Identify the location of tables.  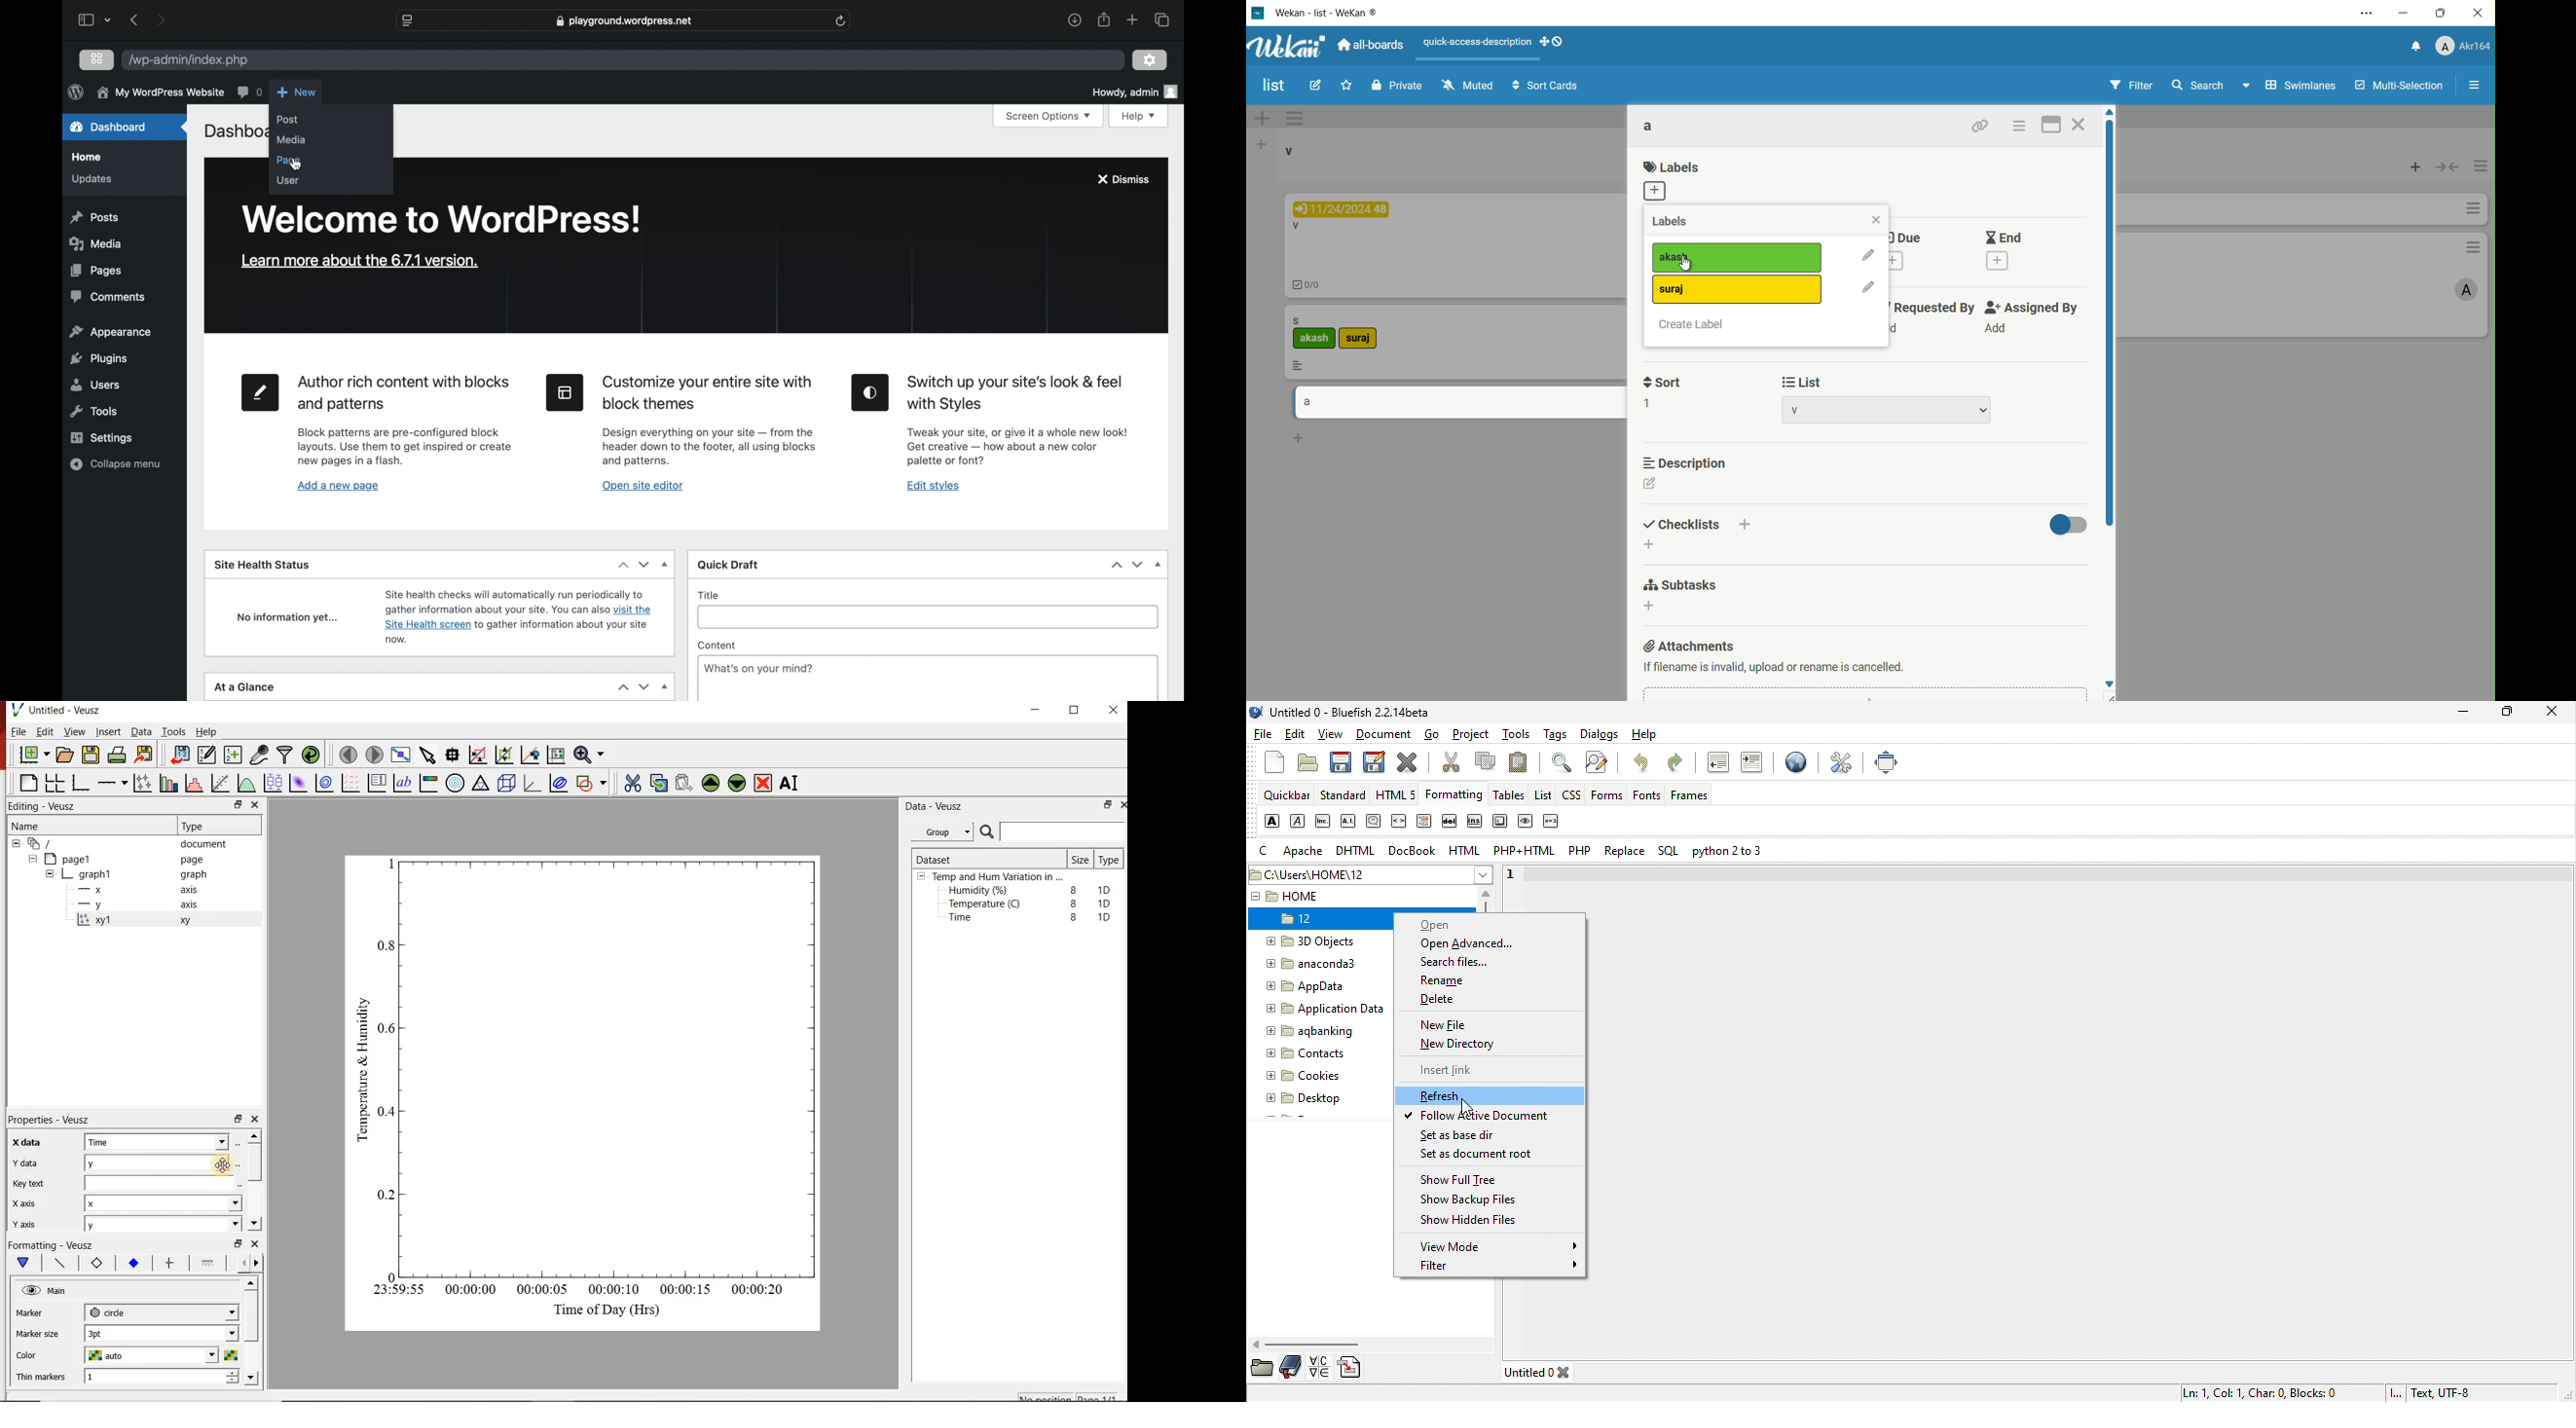
(1510, 796).